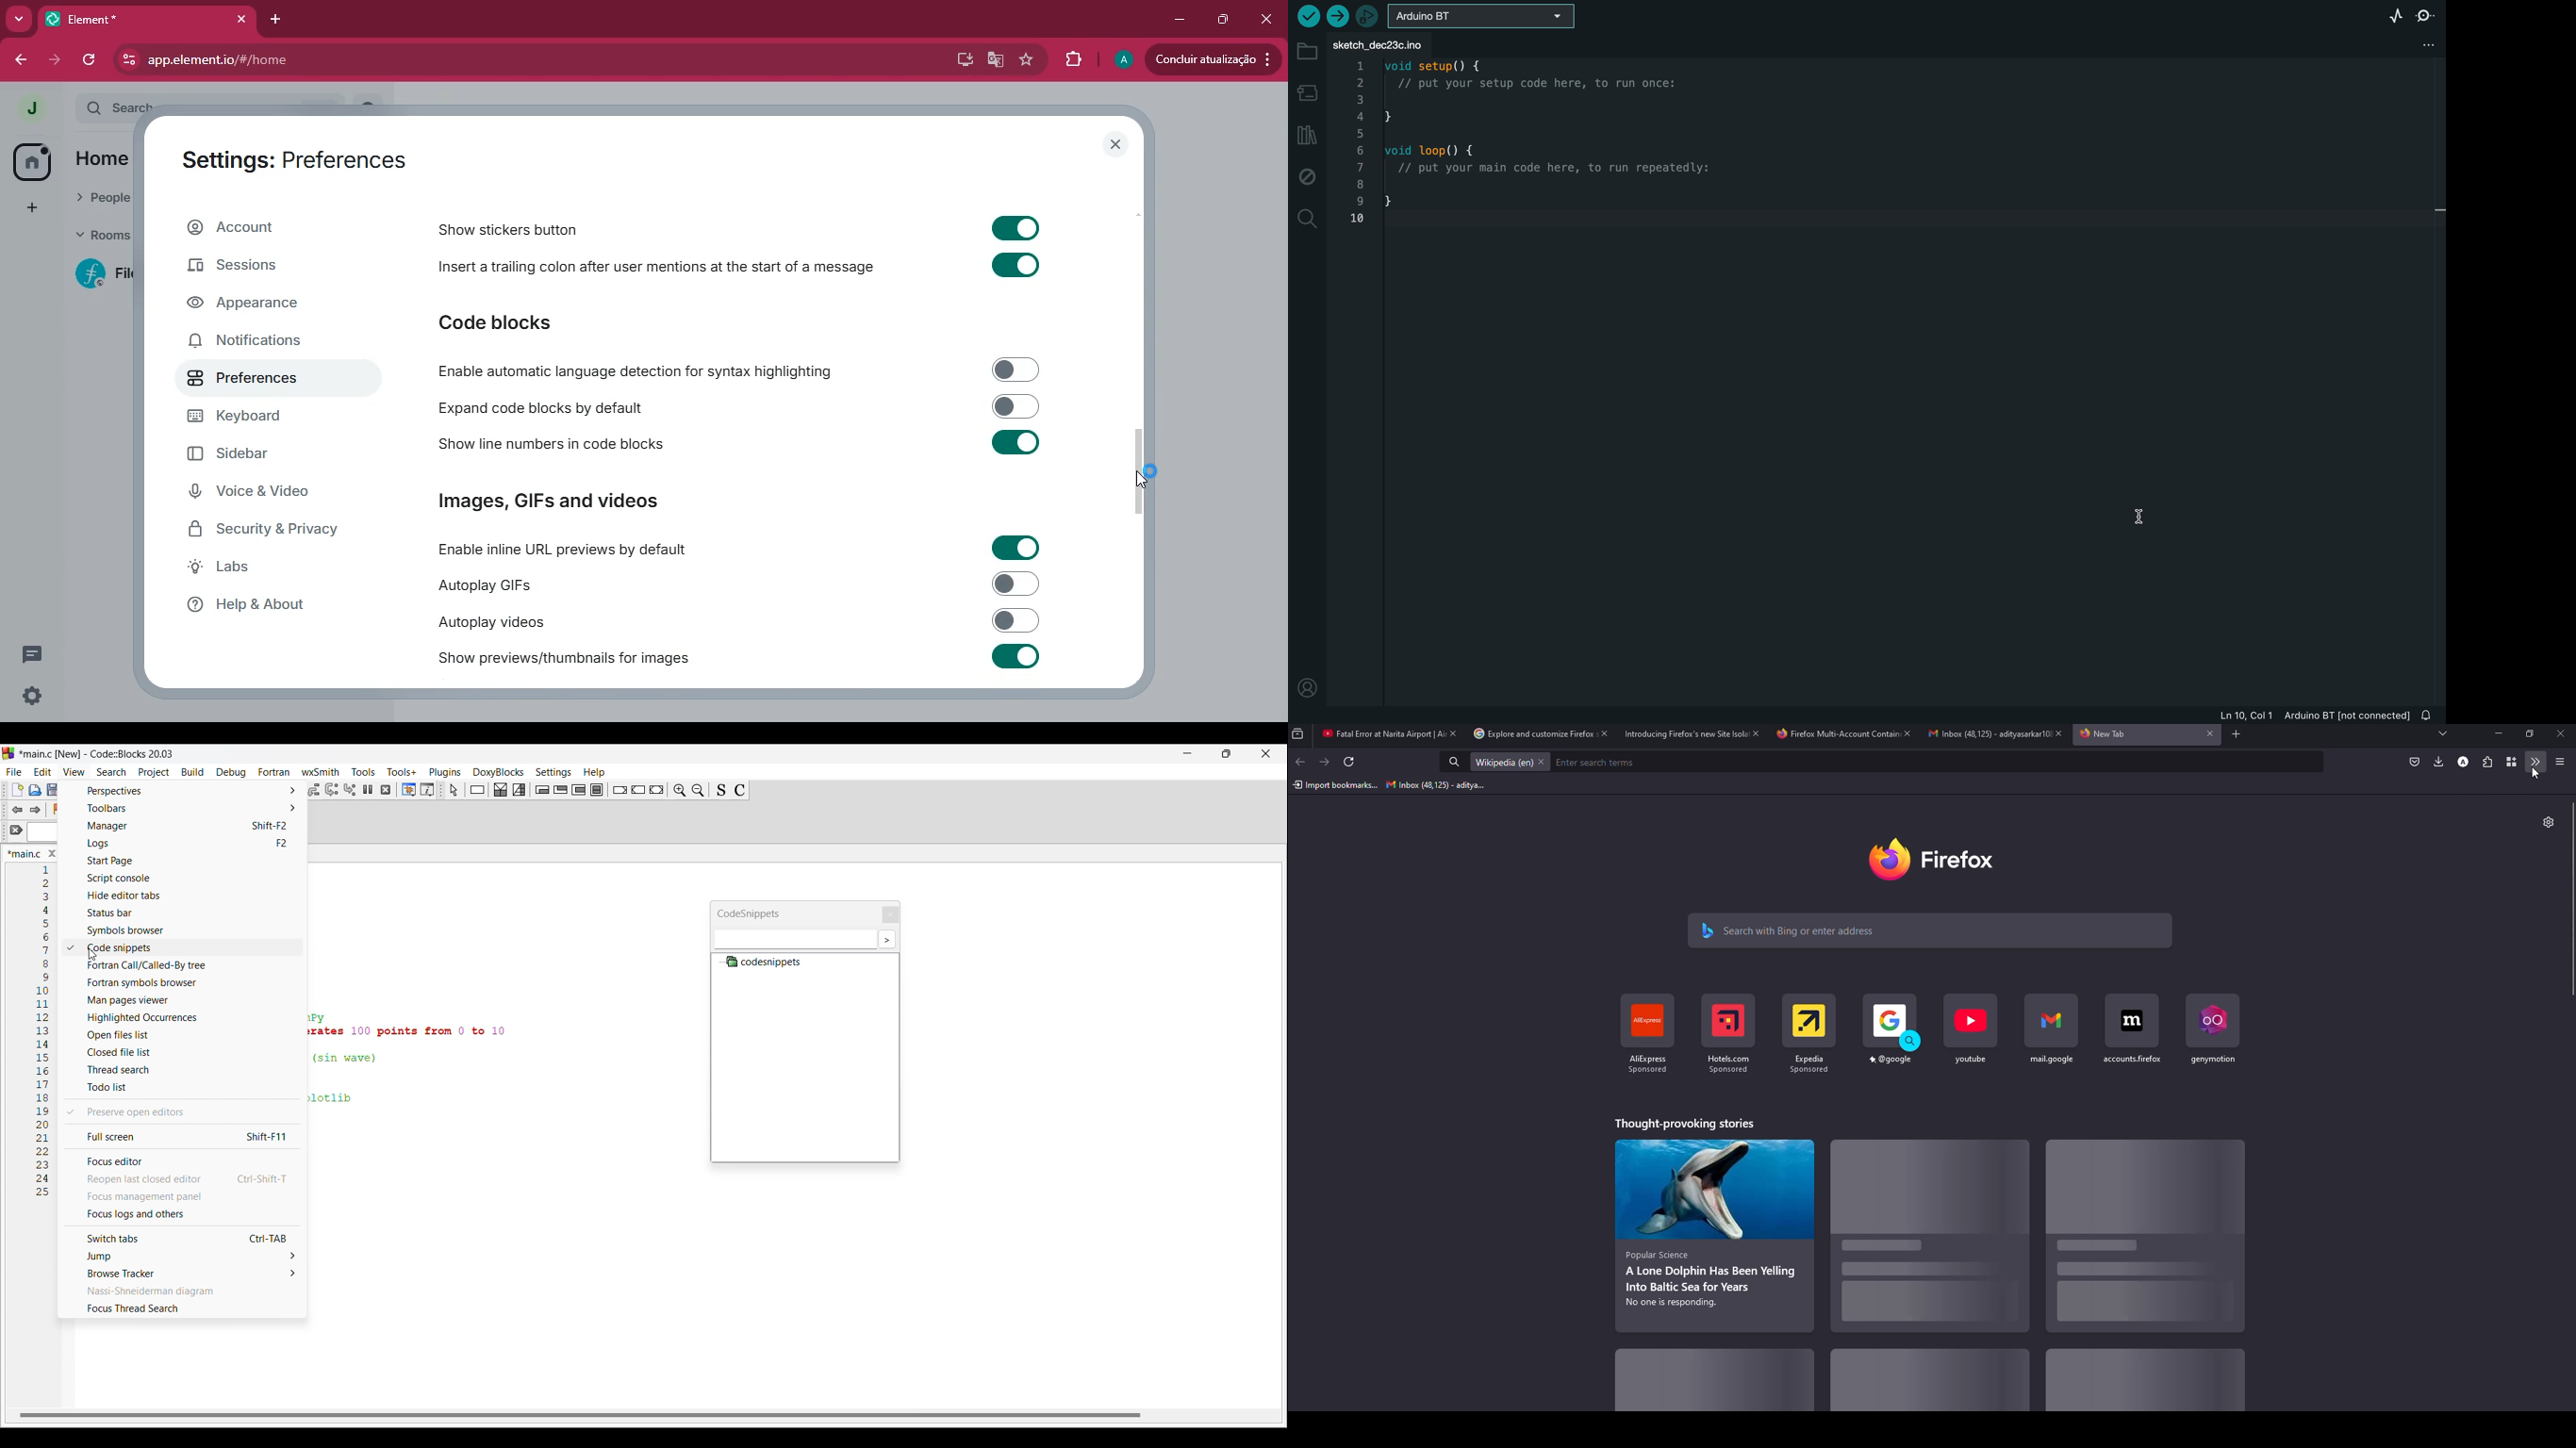  Describe the element at coordinates (190, 1001) in the screenshot. I see `Man pages viewer` at that location.